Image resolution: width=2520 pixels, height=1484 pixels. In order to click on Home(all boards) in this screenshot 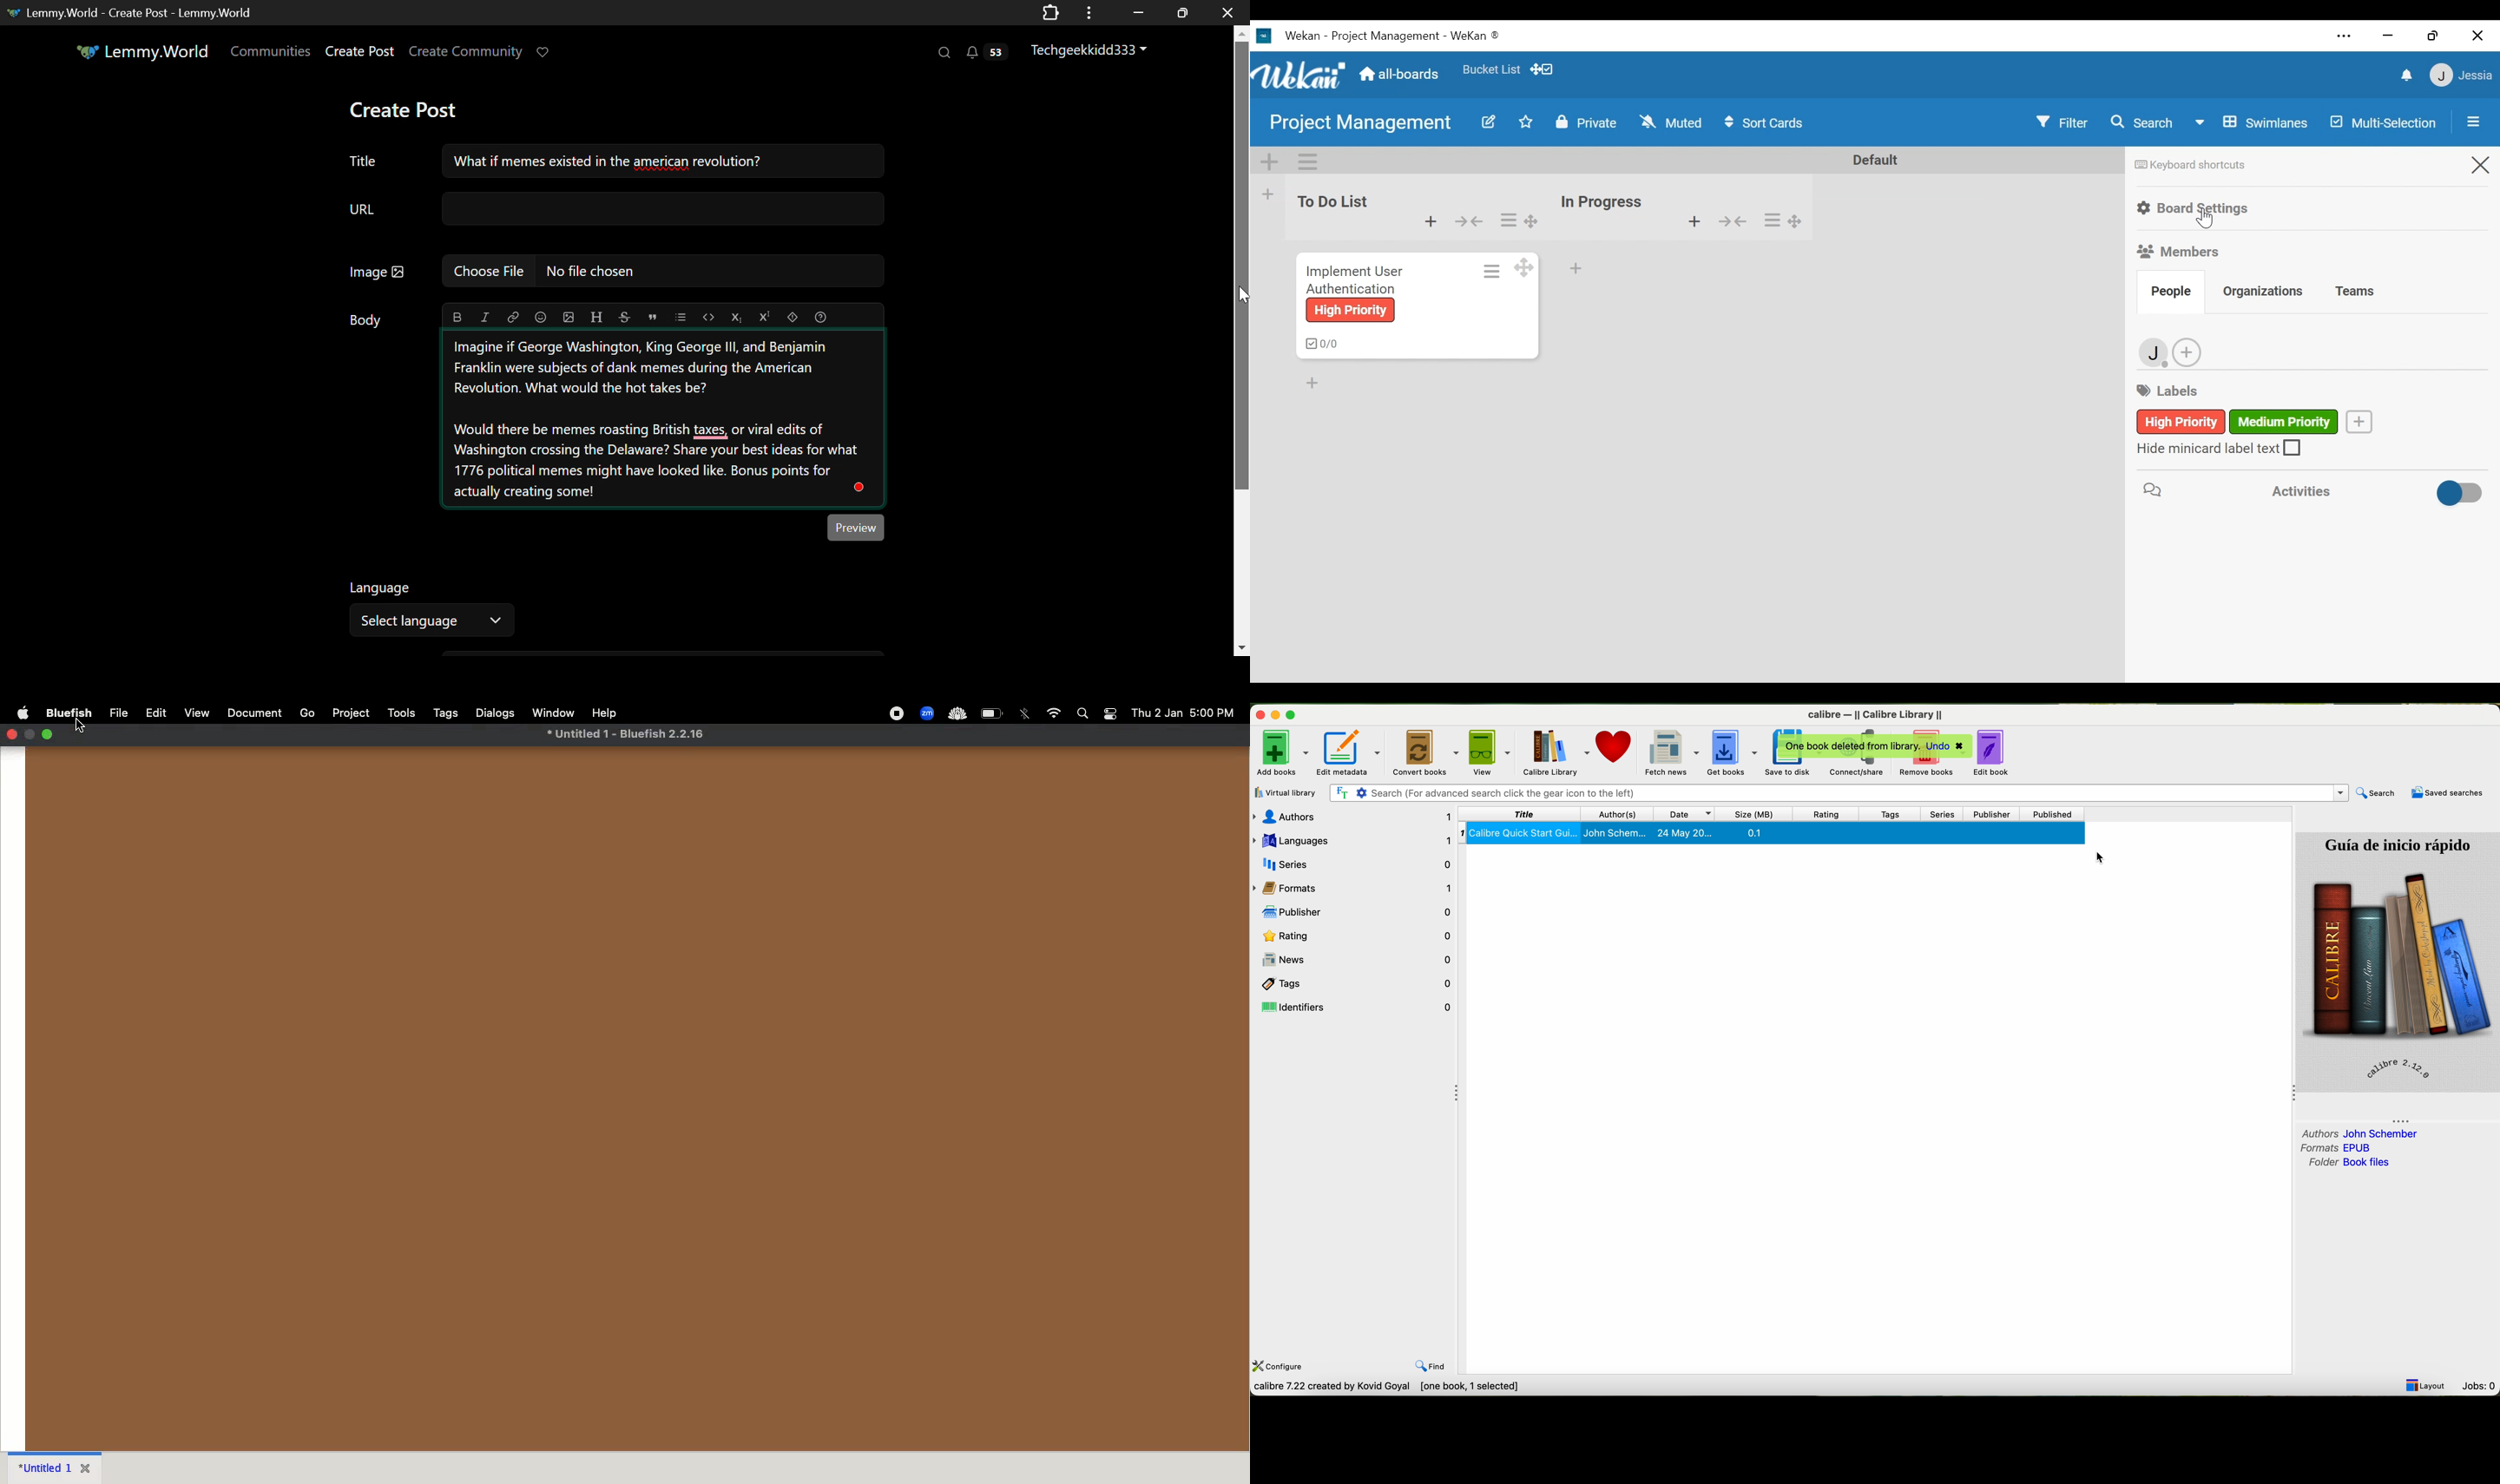, I will do `click(1400, 70)`.